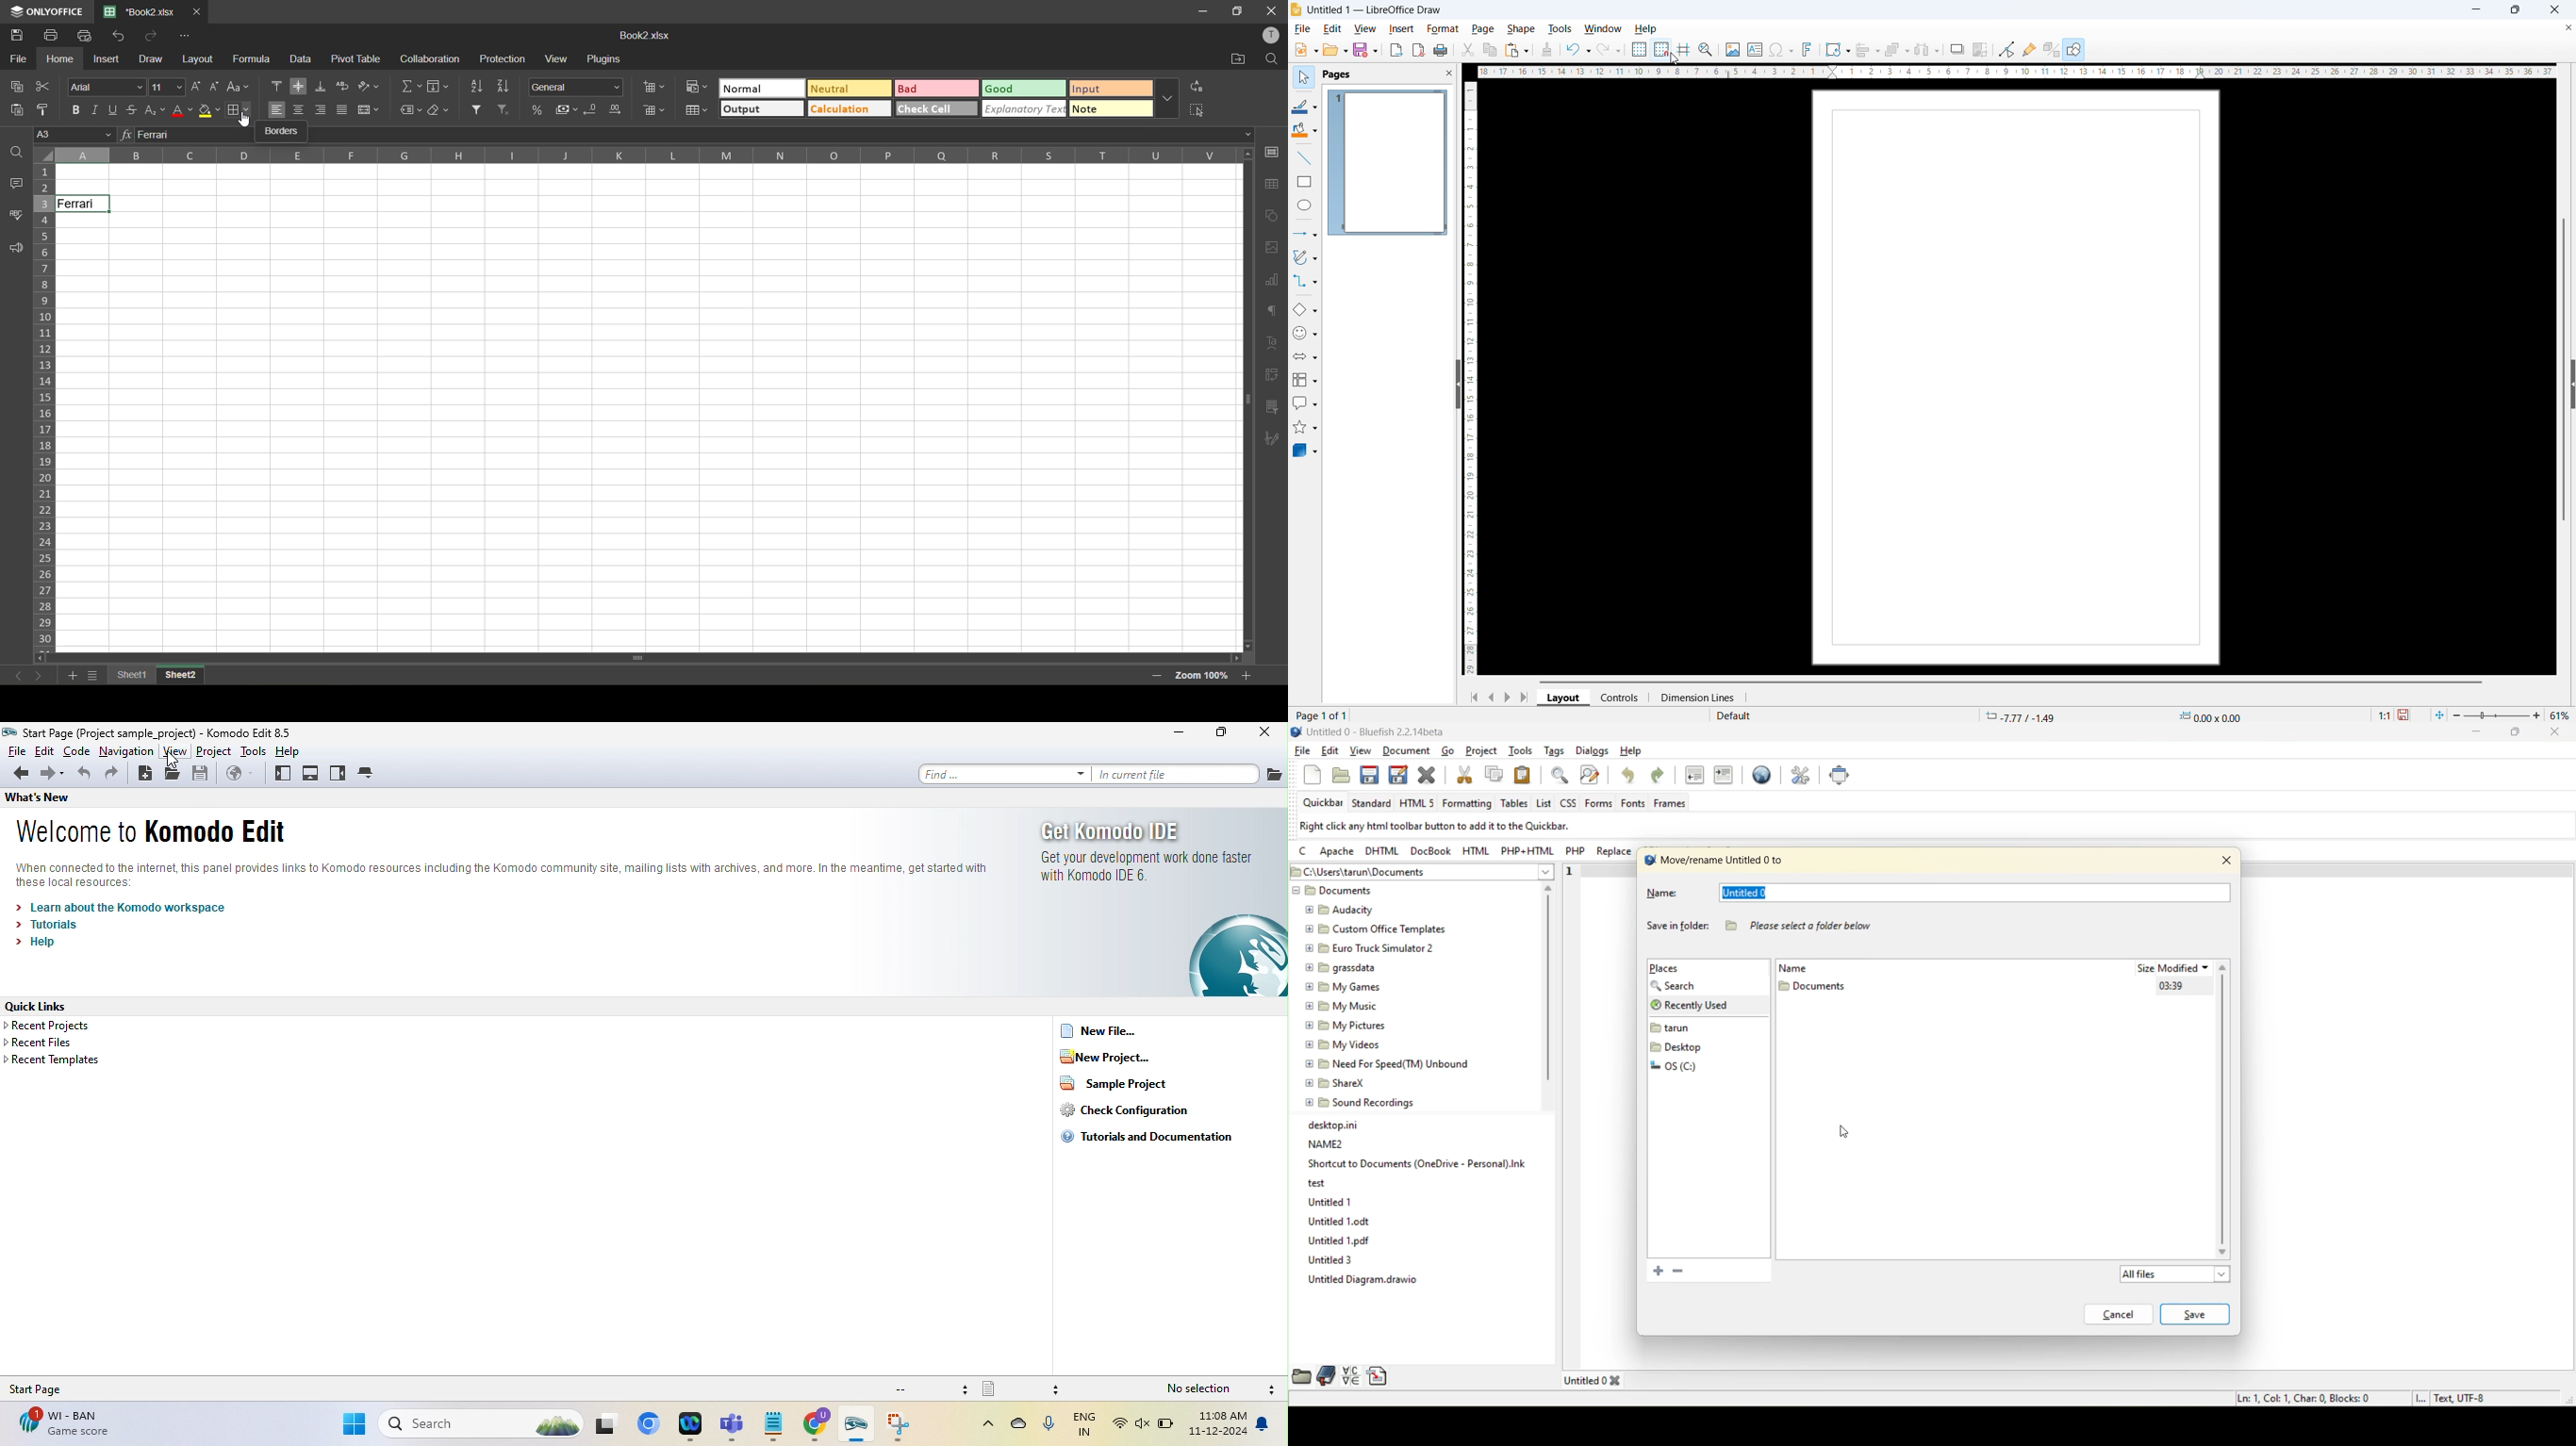 Image resolution: width=2576 pixels, height=1456 pixels. Describe the element at coordinates (849, 88) in the screenshot. I see `neutral` at that location.